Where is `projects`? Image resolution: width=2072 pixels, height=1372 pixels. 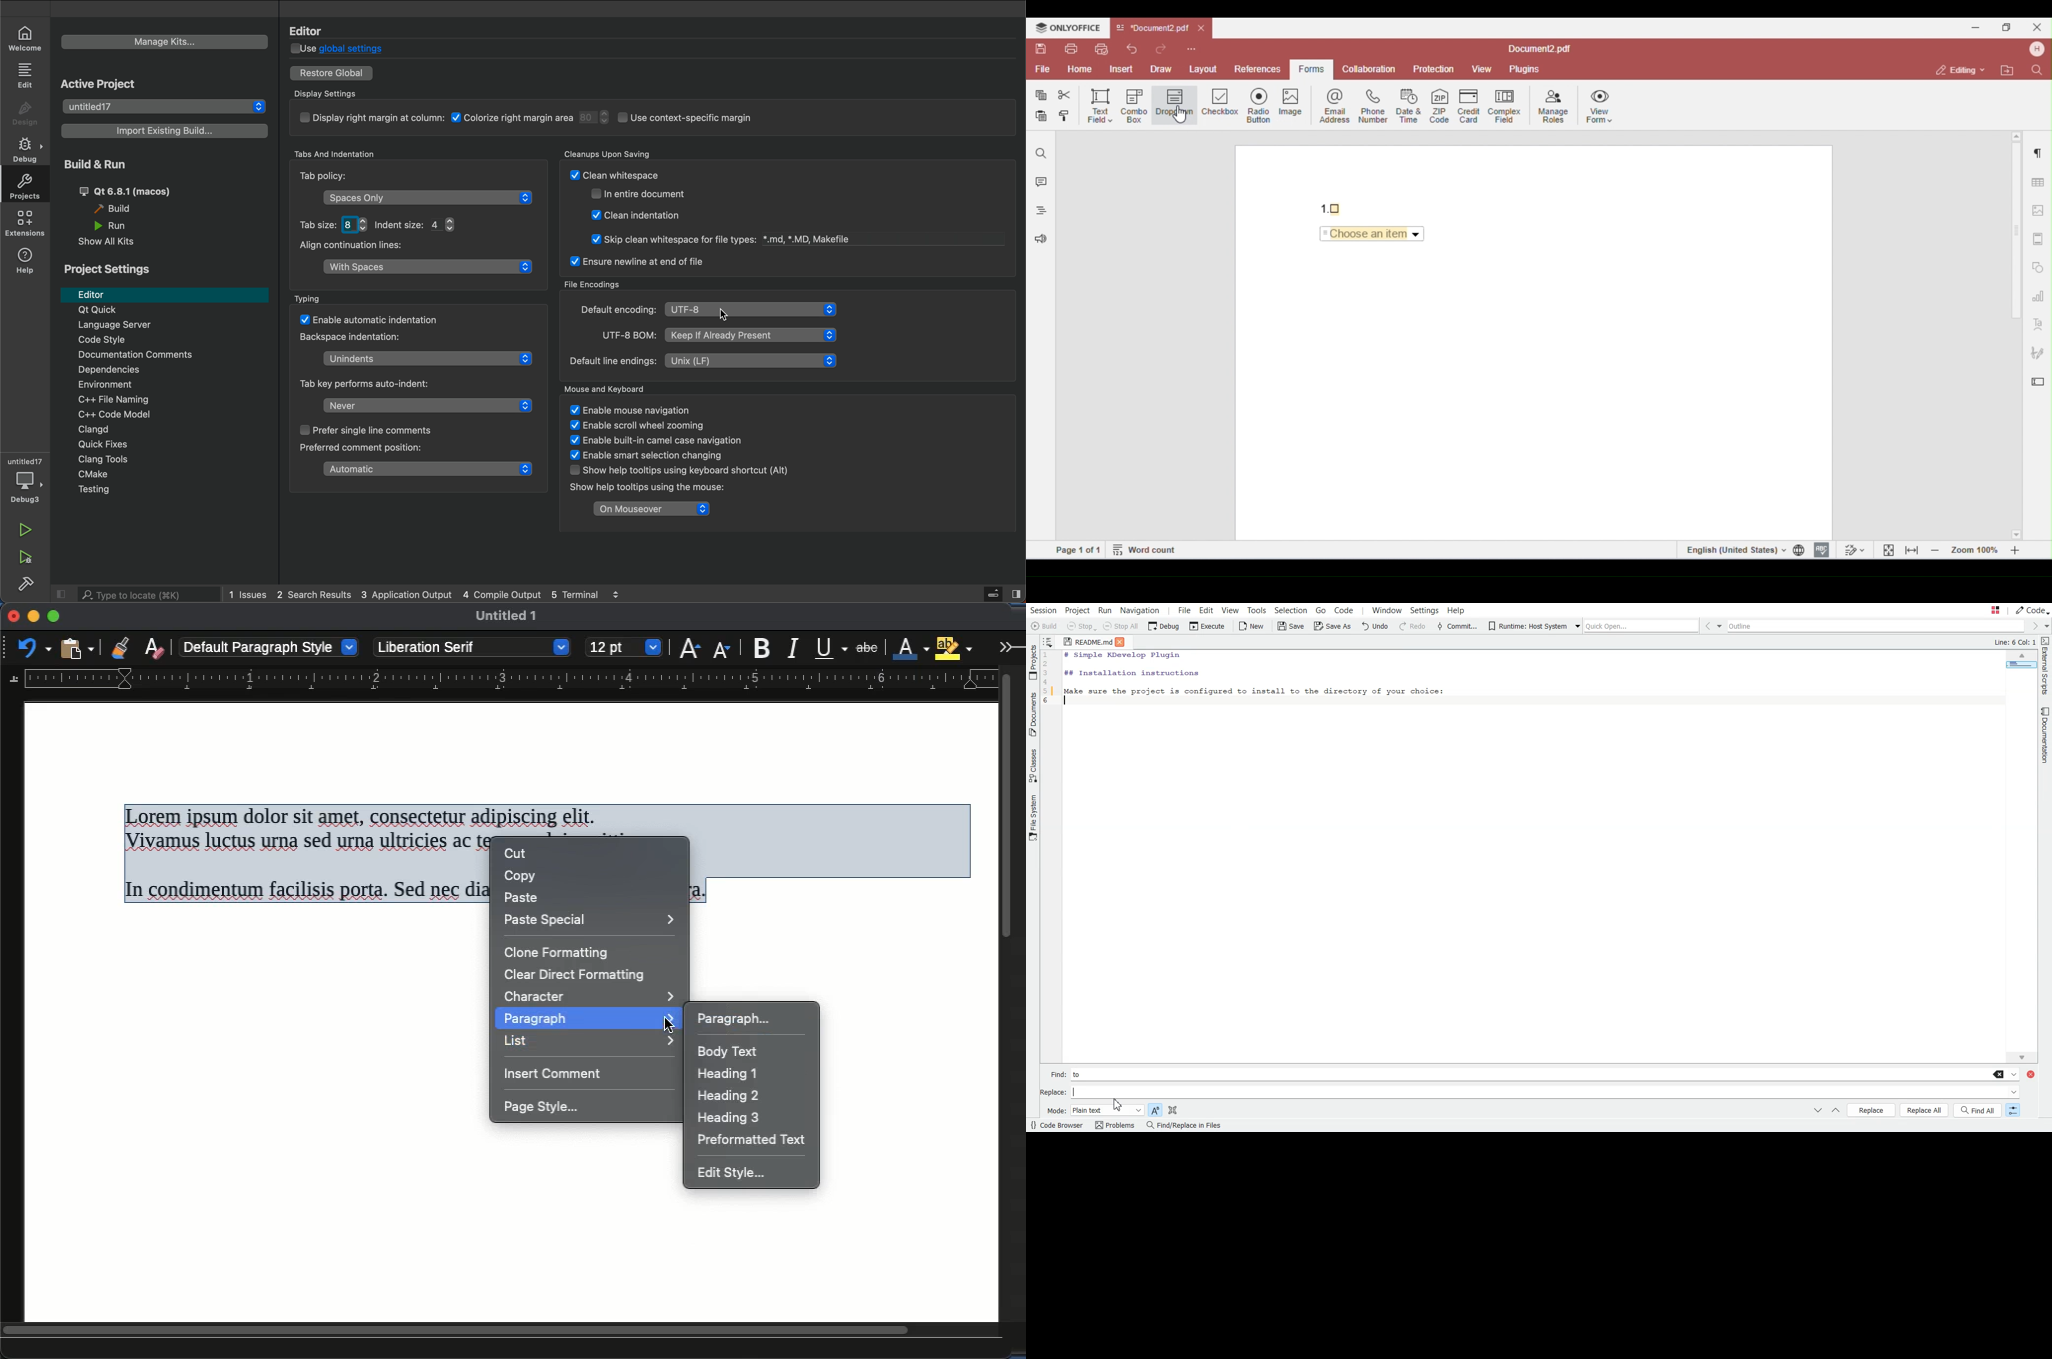
projects is located at coordinates (28, 186).